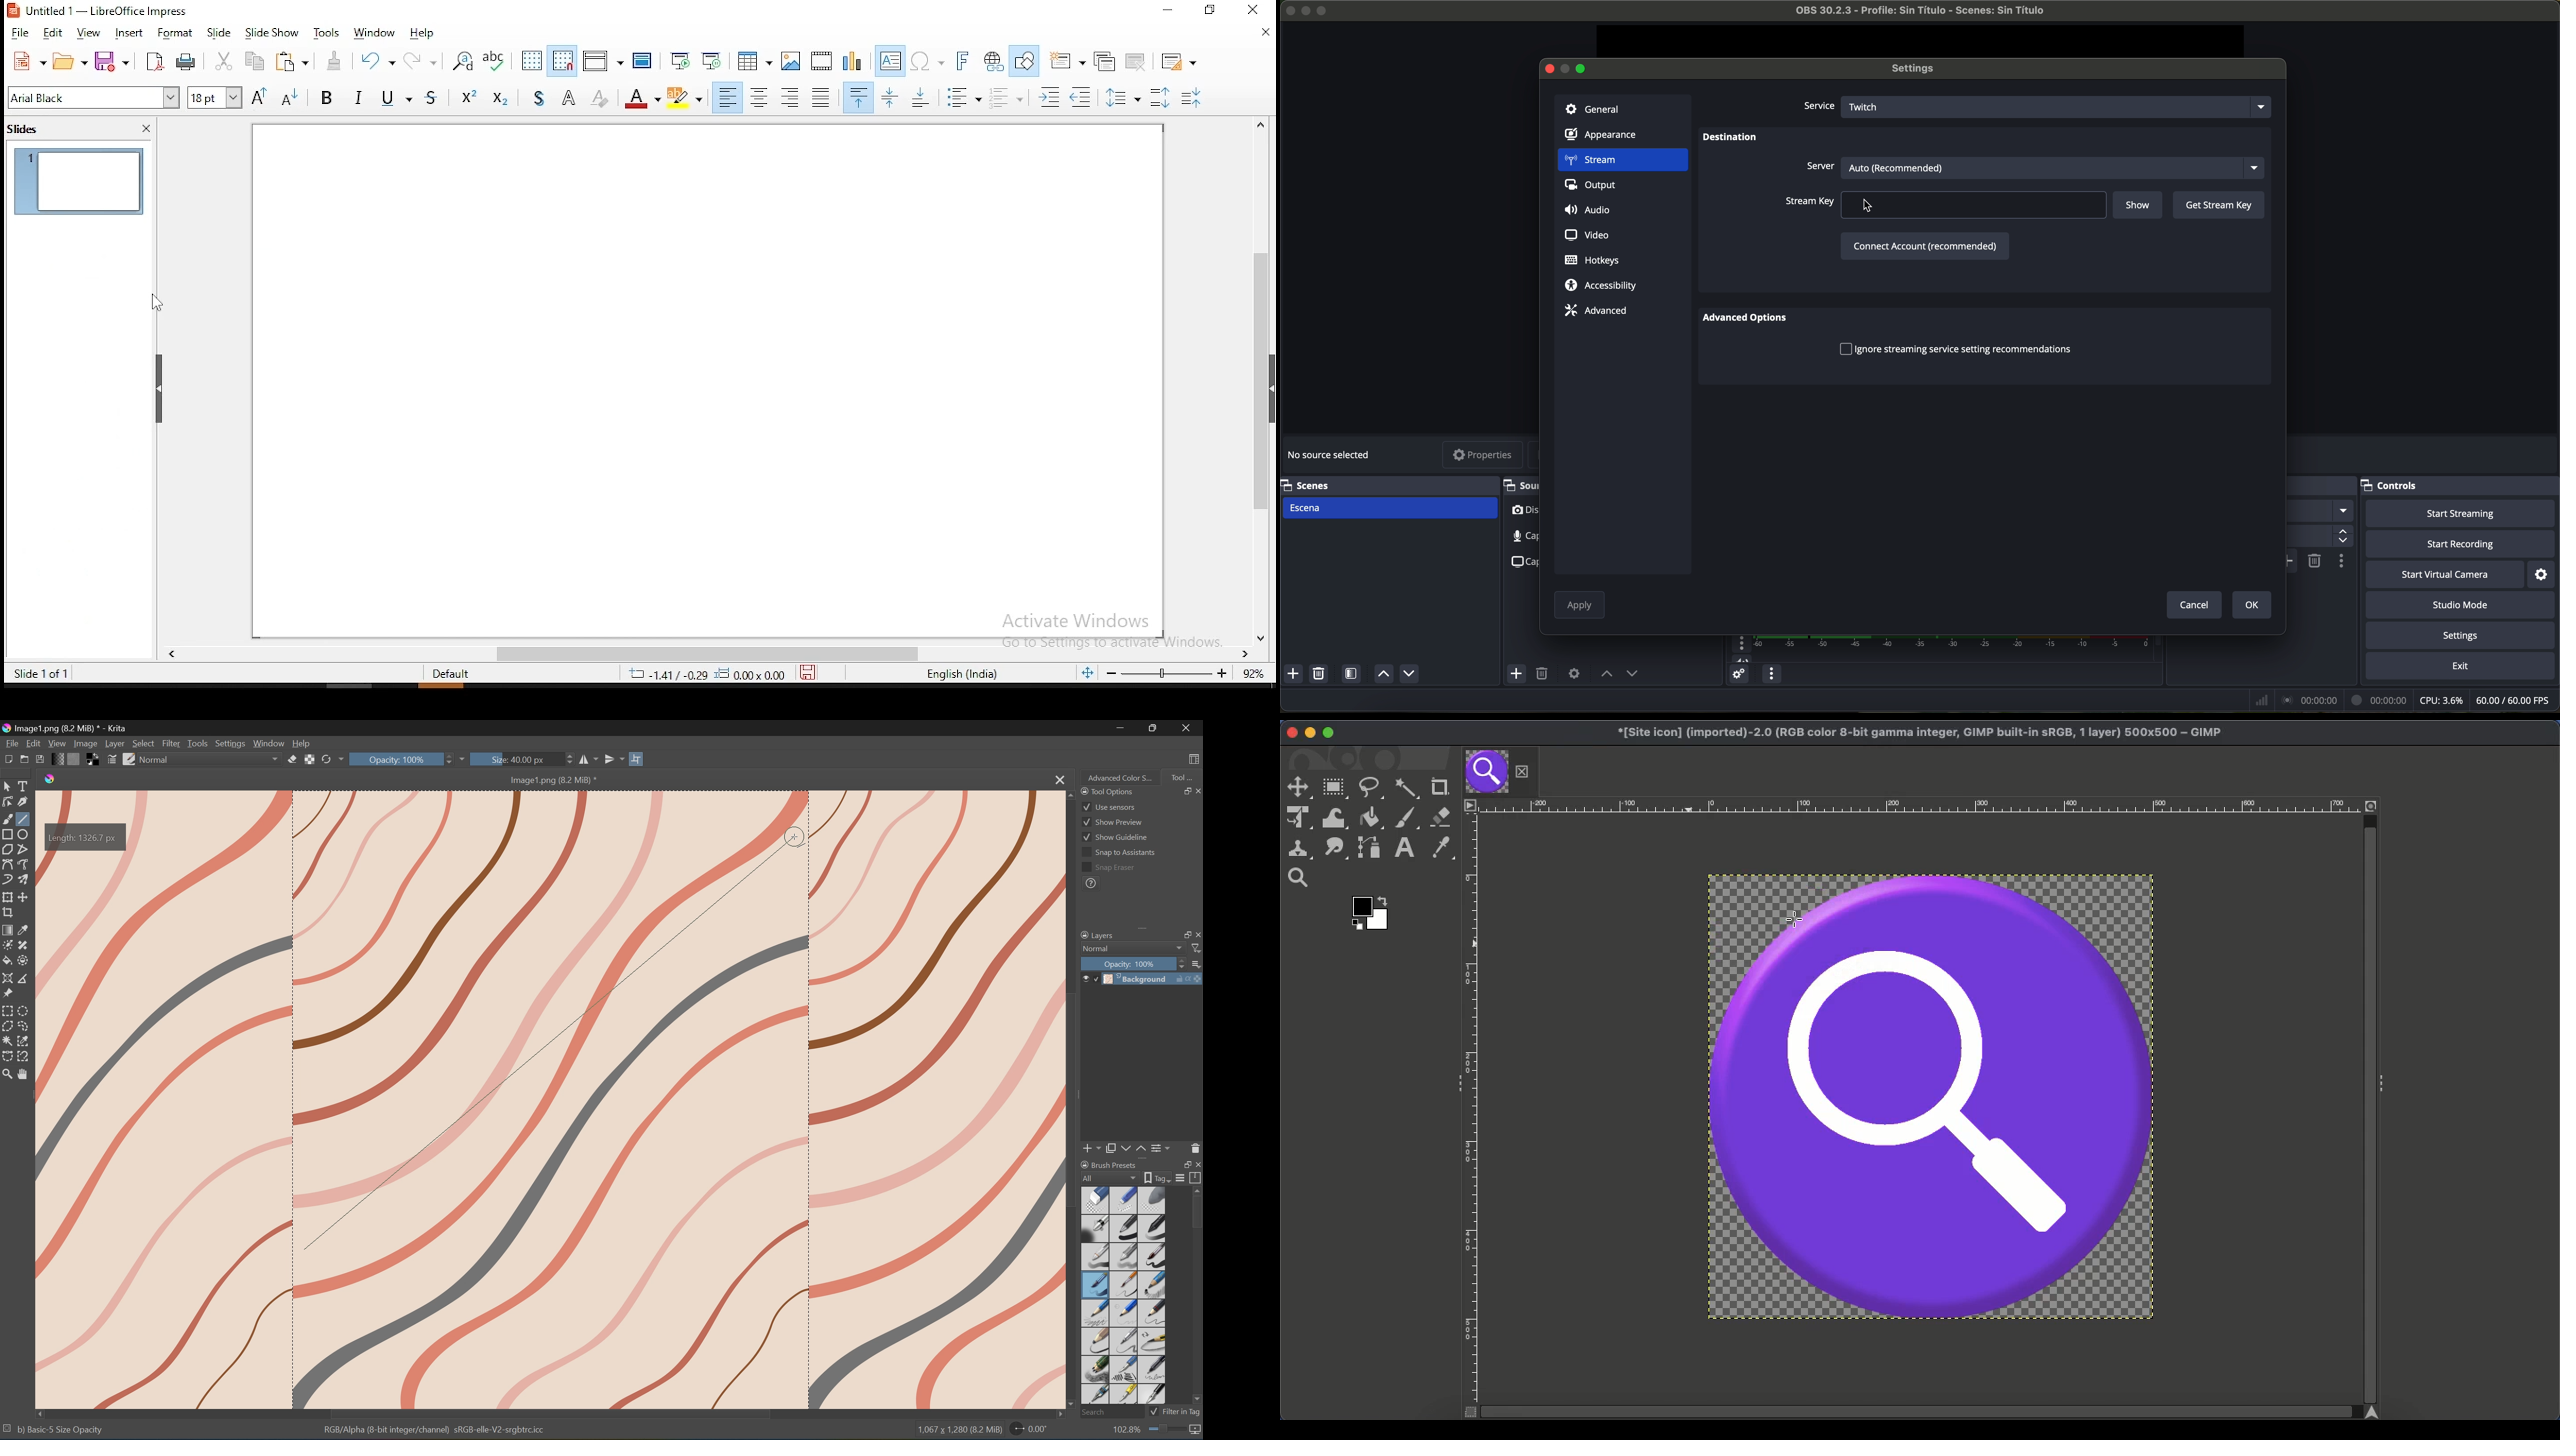 This screenshot has height=1456, width=2576. What do you see at coordinates (327, 33) in the screenshot?
I see `tools` at bounding box center [327, 33].